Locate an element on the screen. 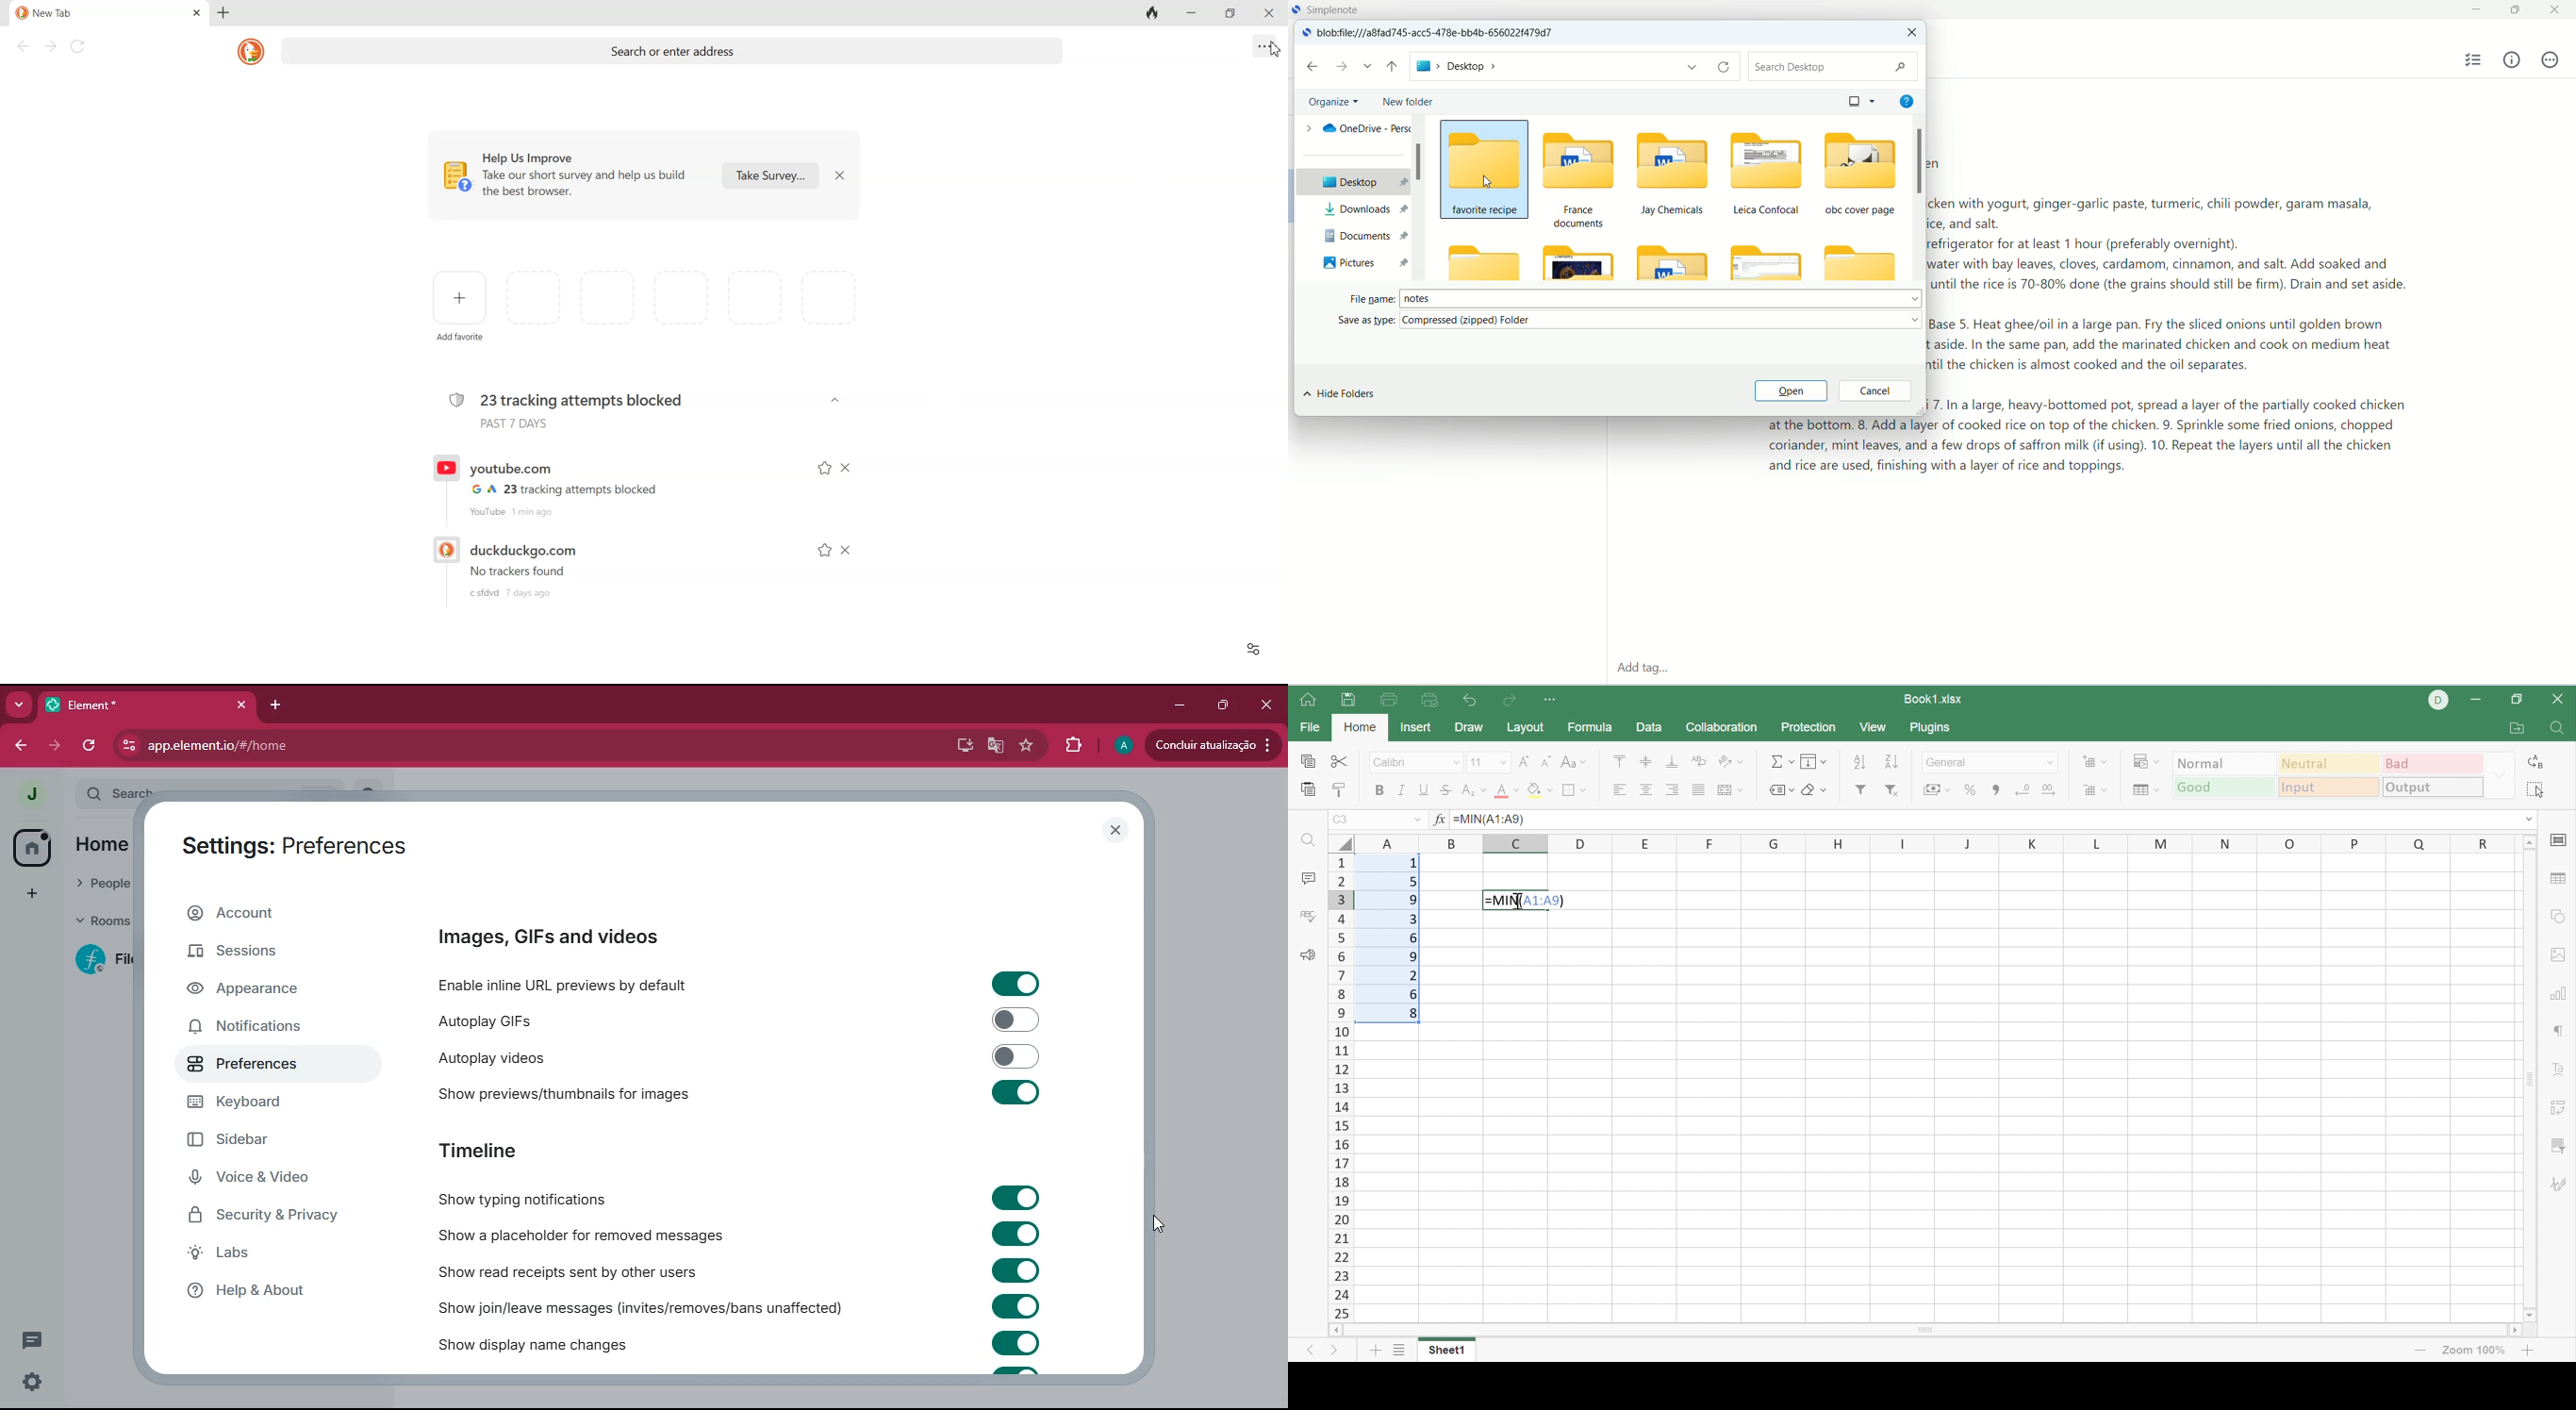 This screenshot has width=2576, height=1428. Align Right is located at coordinates (1673, 788).